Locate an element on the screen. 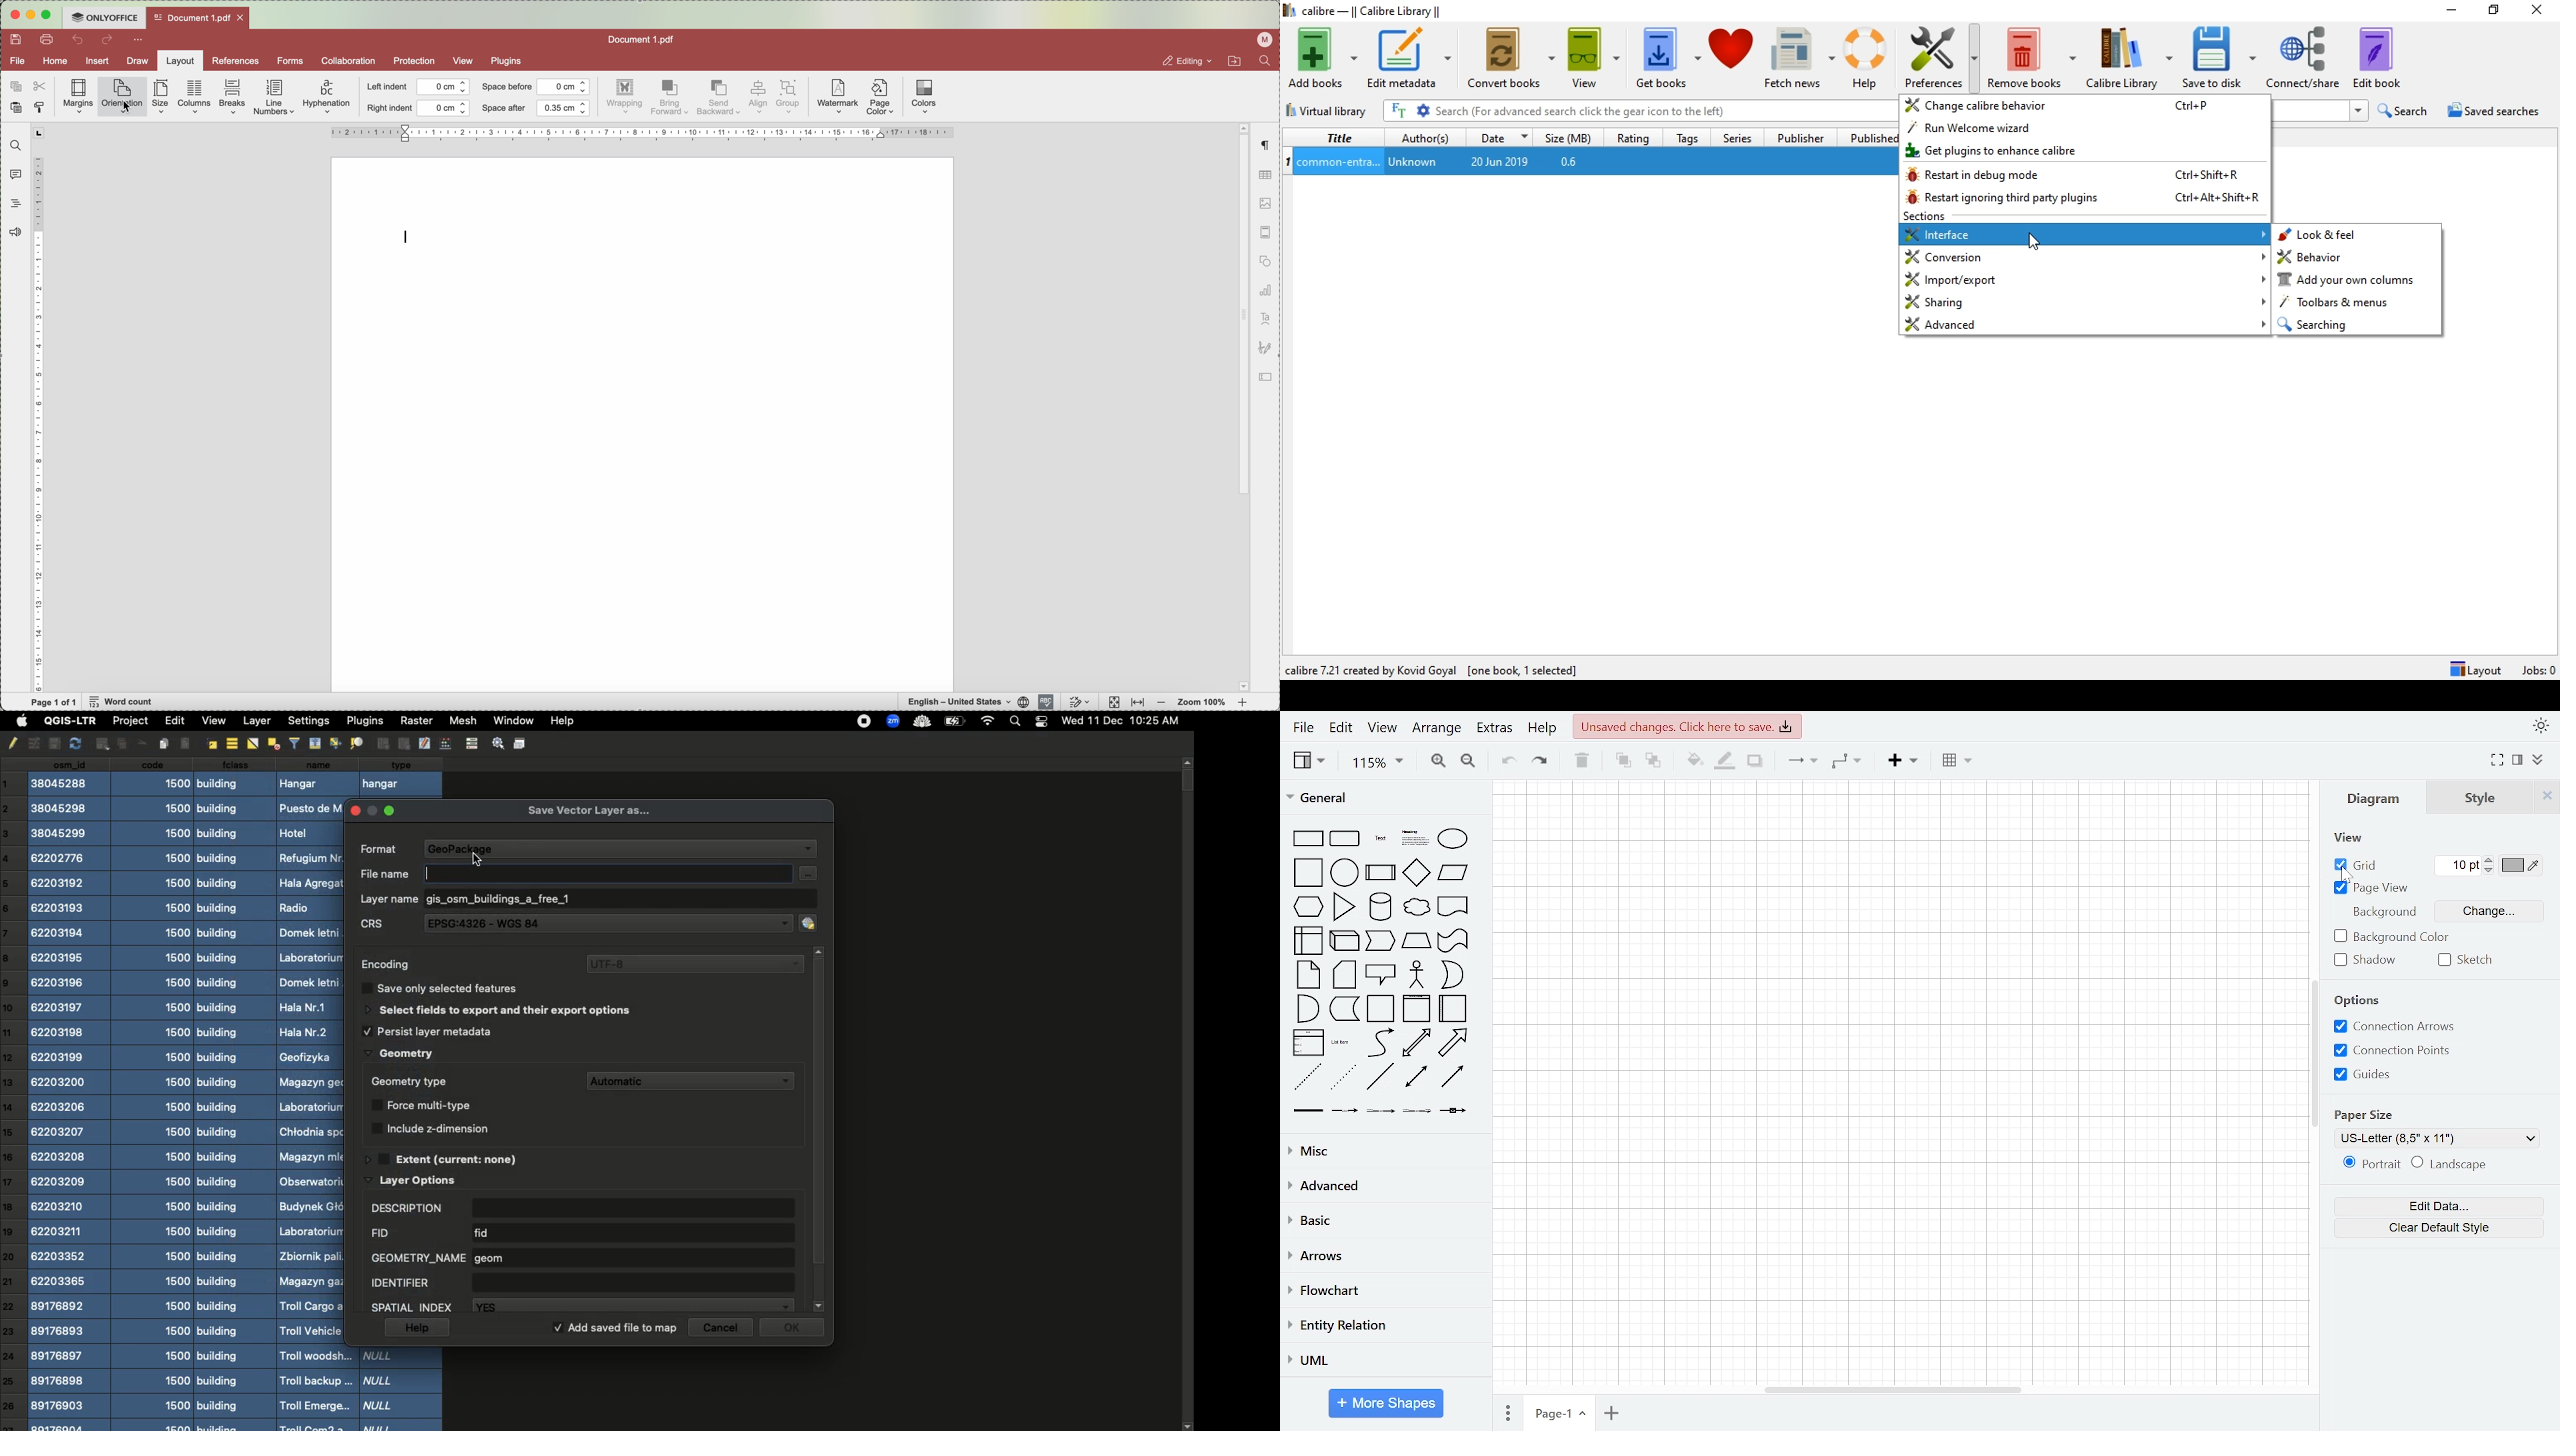 The width and height of the screenshot is (2576, 1456). view is located at coordinates (464, 61).